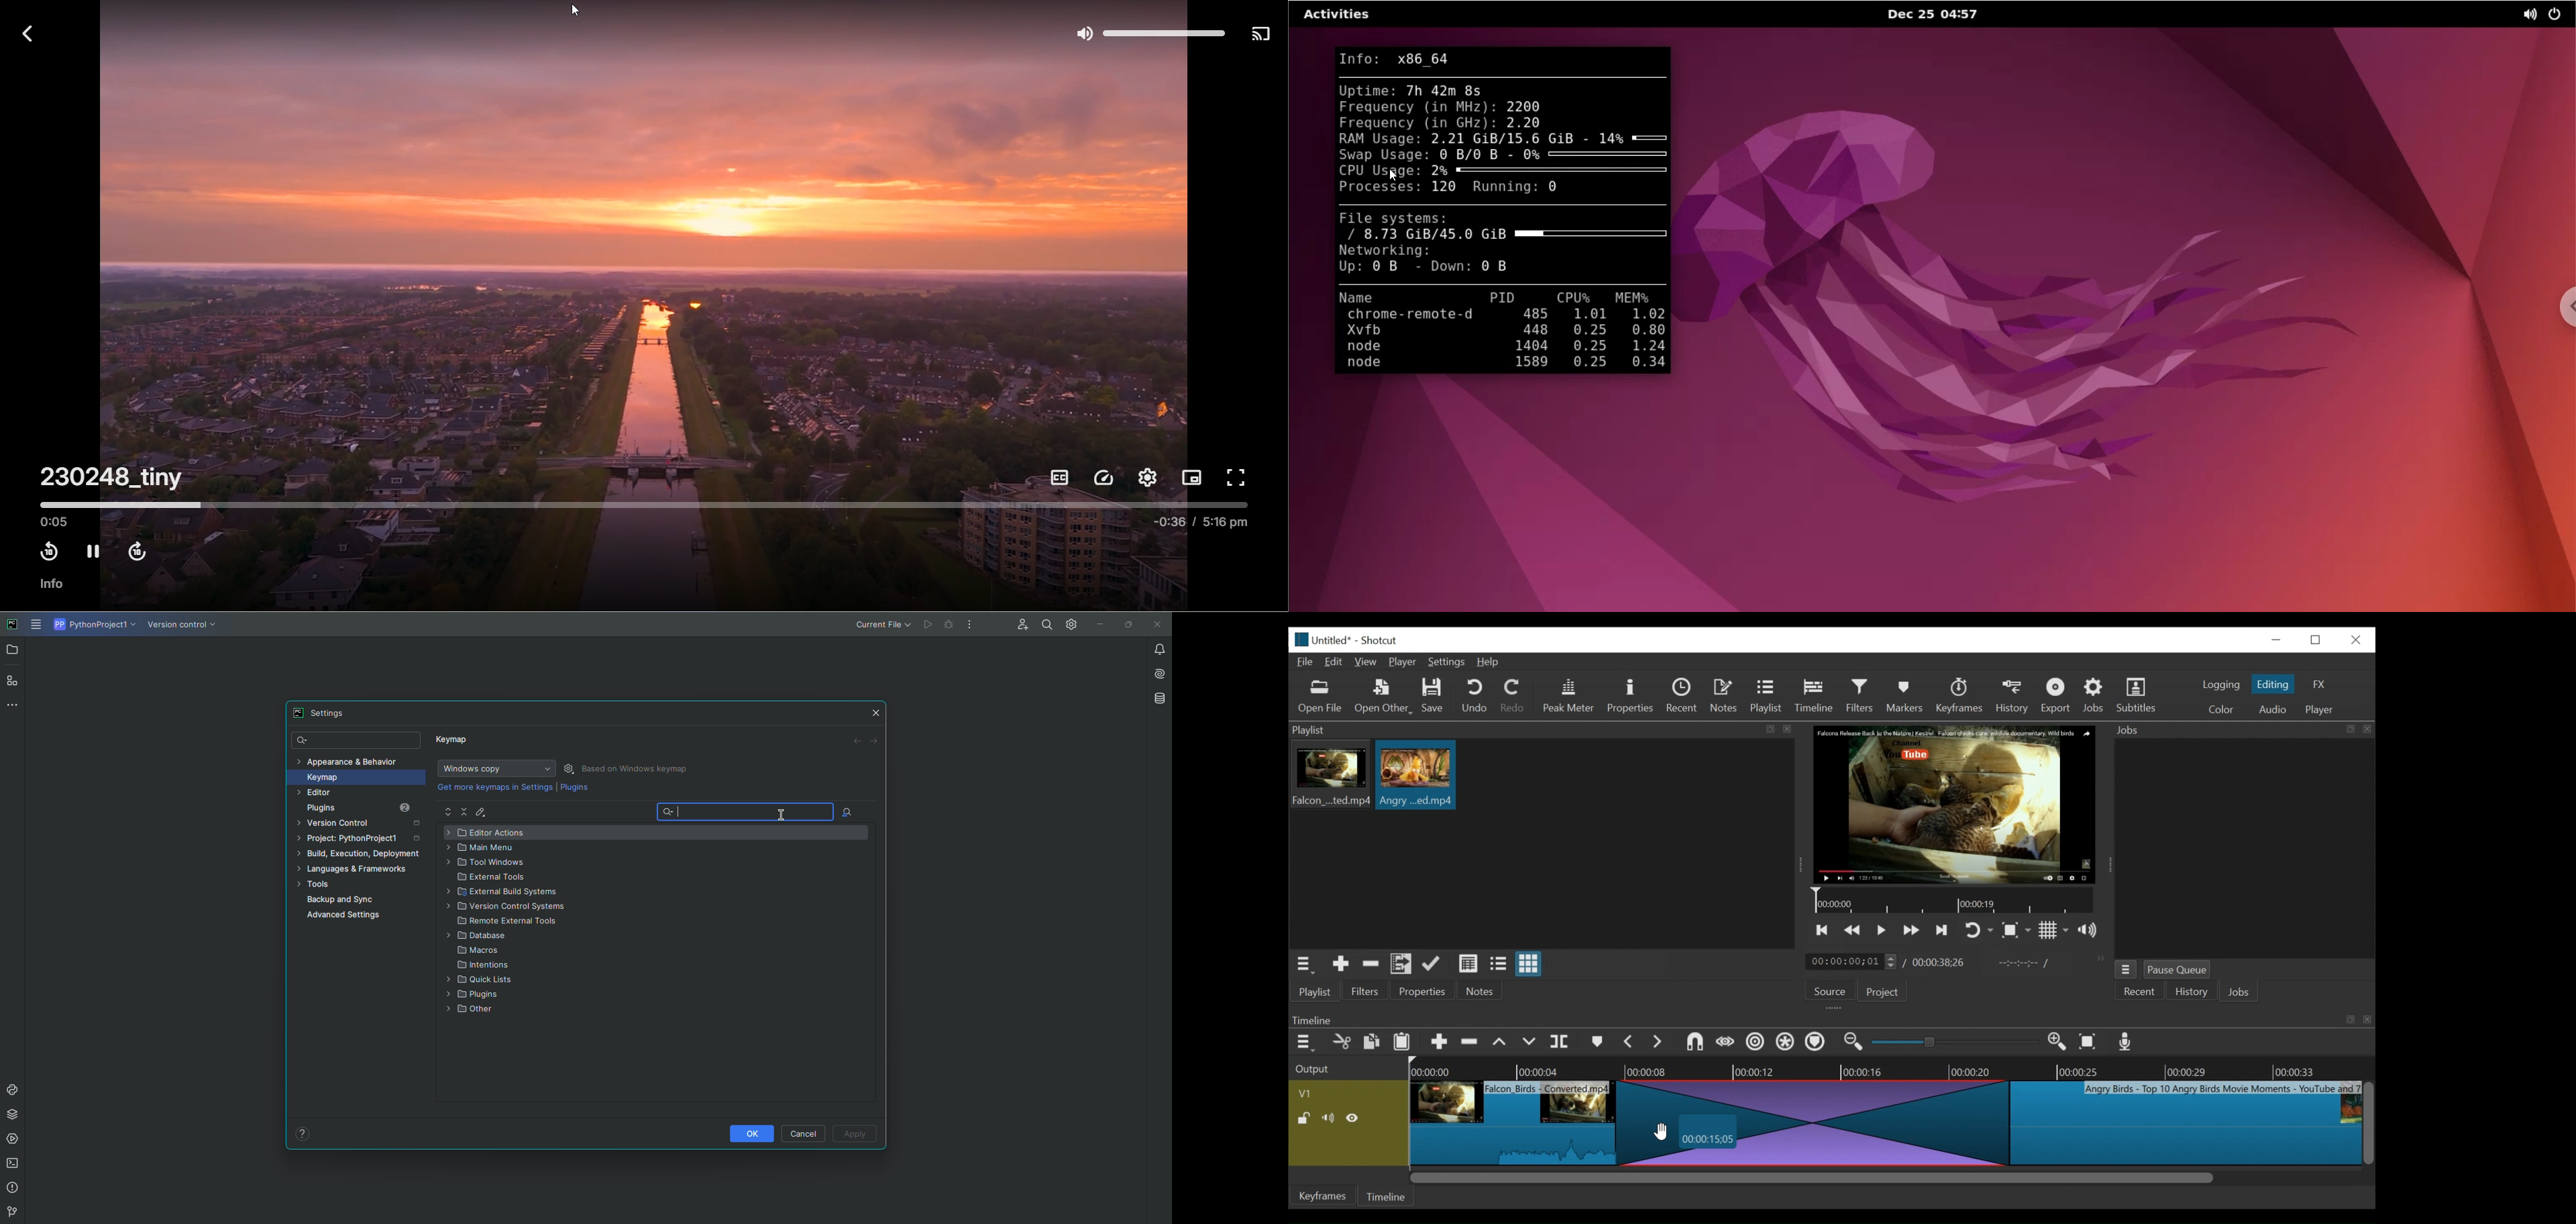 This screenshot has width=2576, height=1232. Describe the element at coordinates (2014, 695) in the screenshot. I see `History` at that location.